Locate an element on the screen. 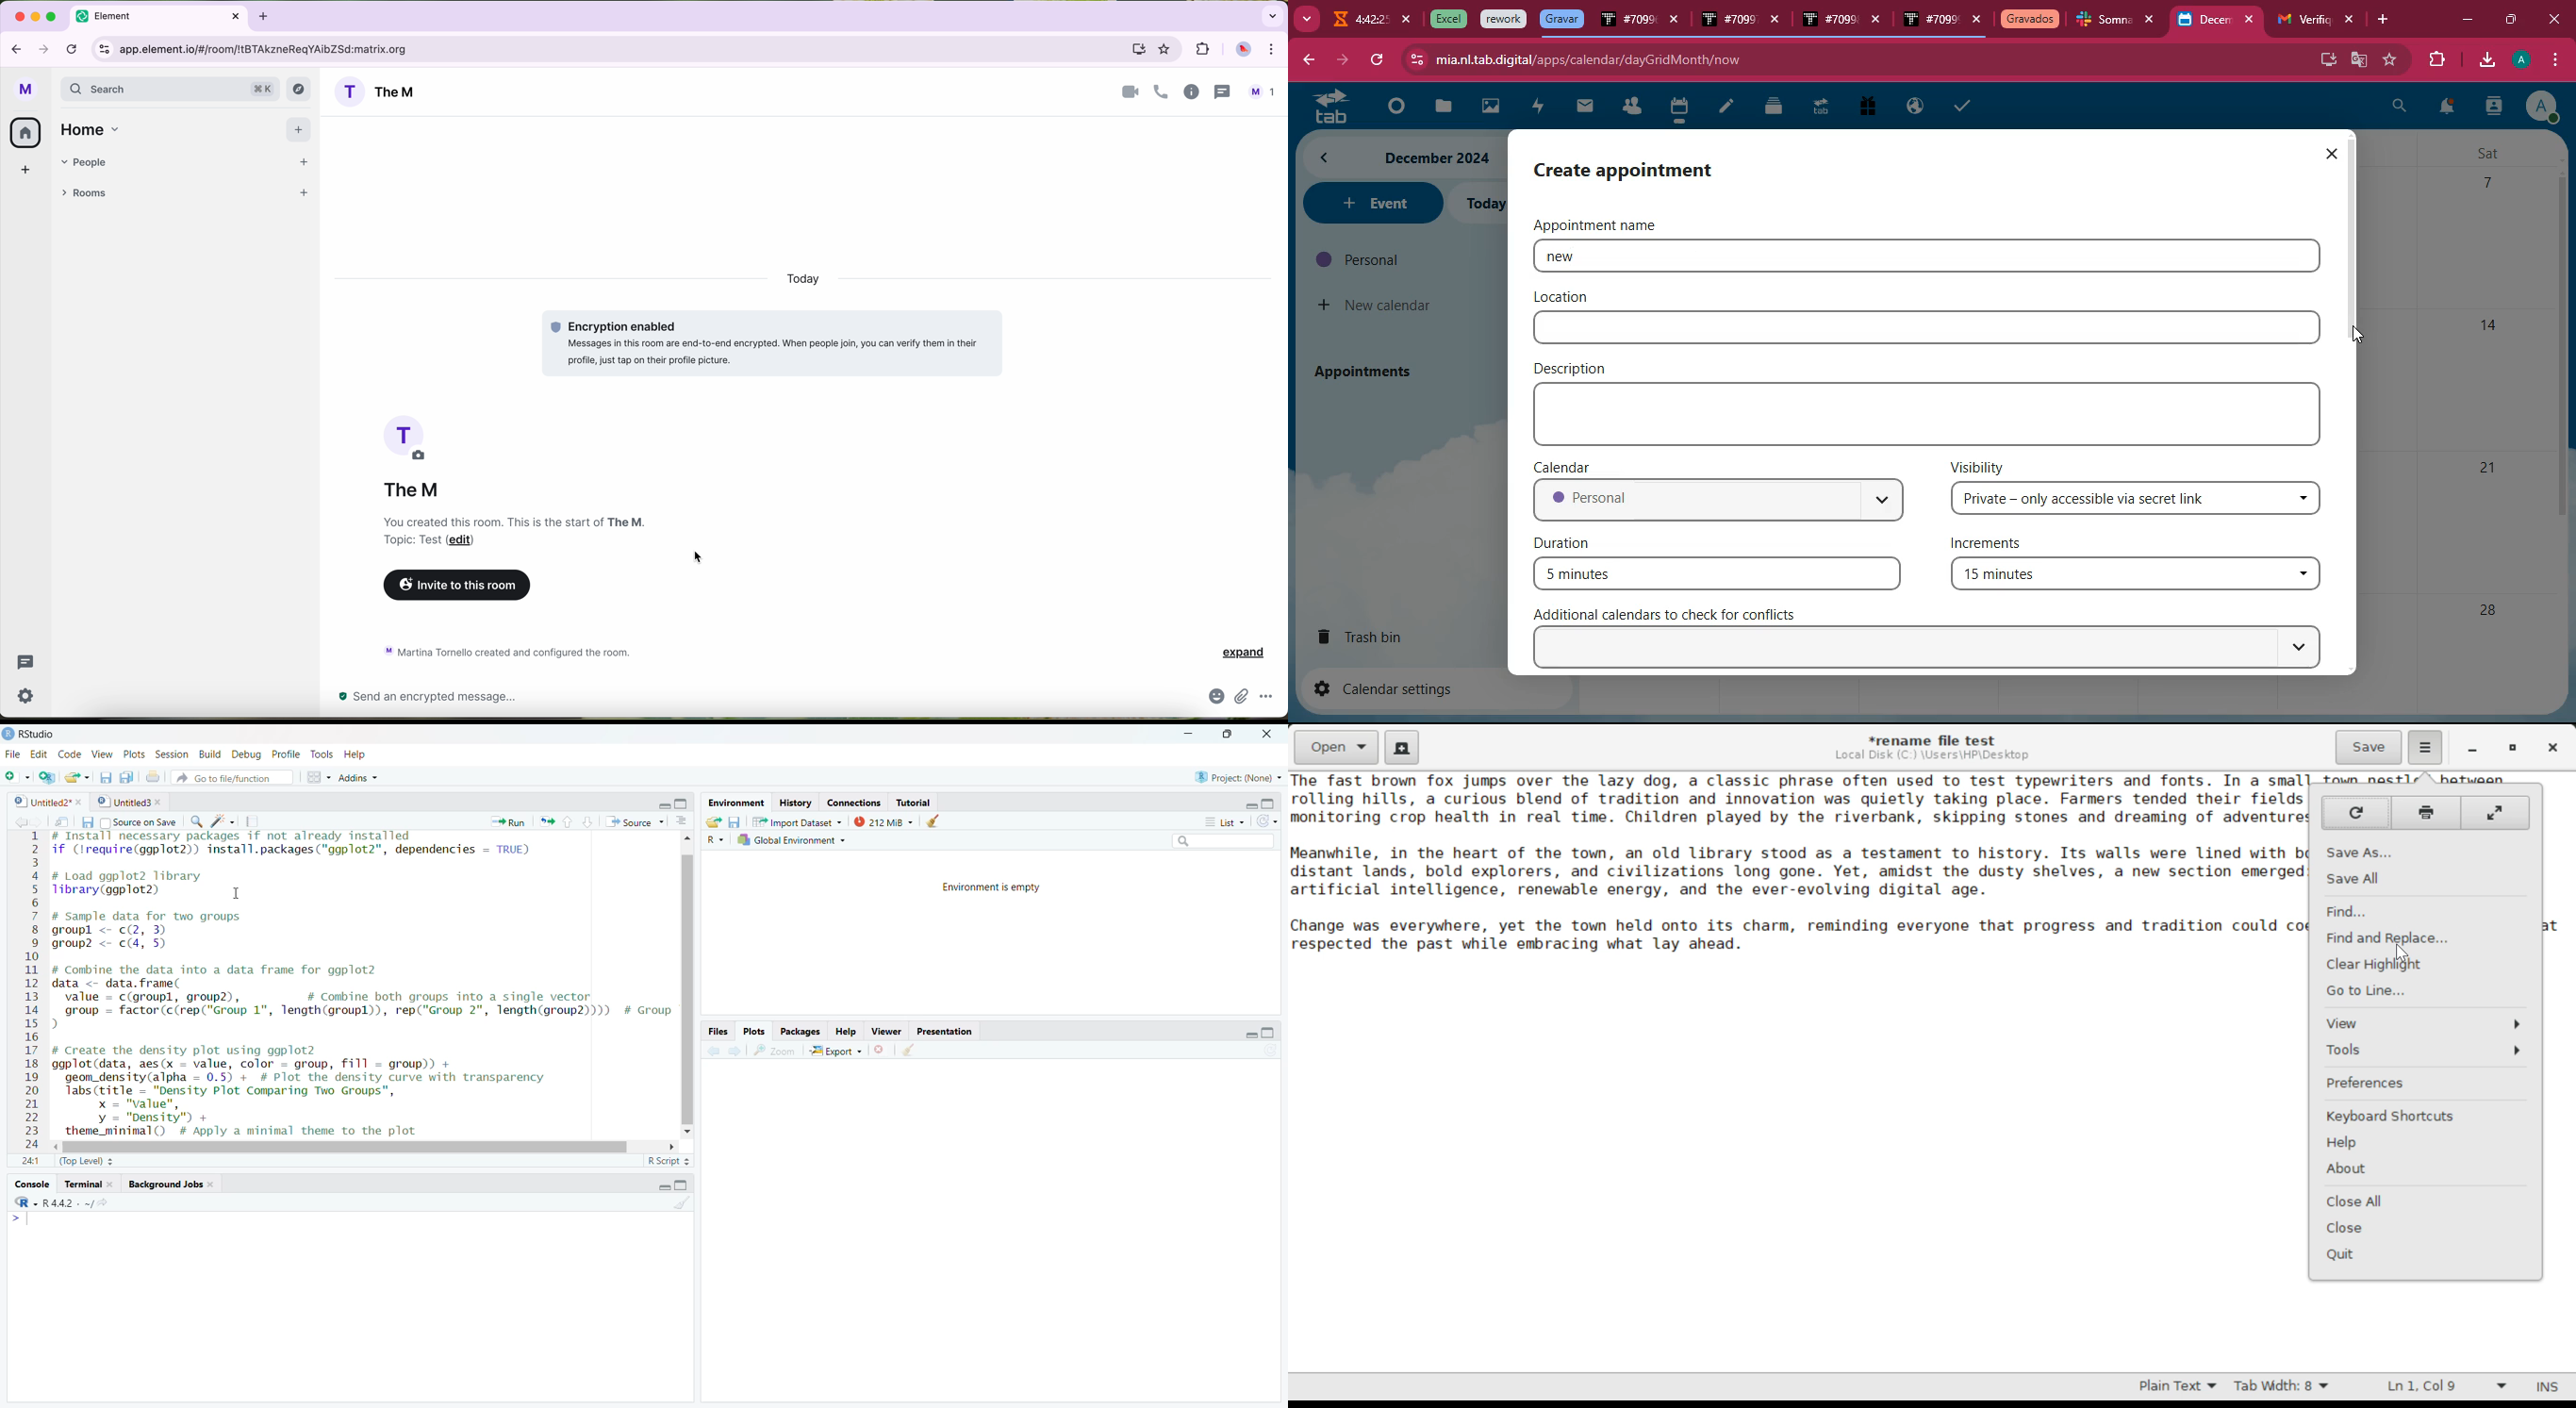  Open Document is located at coordinates (1334, 747).